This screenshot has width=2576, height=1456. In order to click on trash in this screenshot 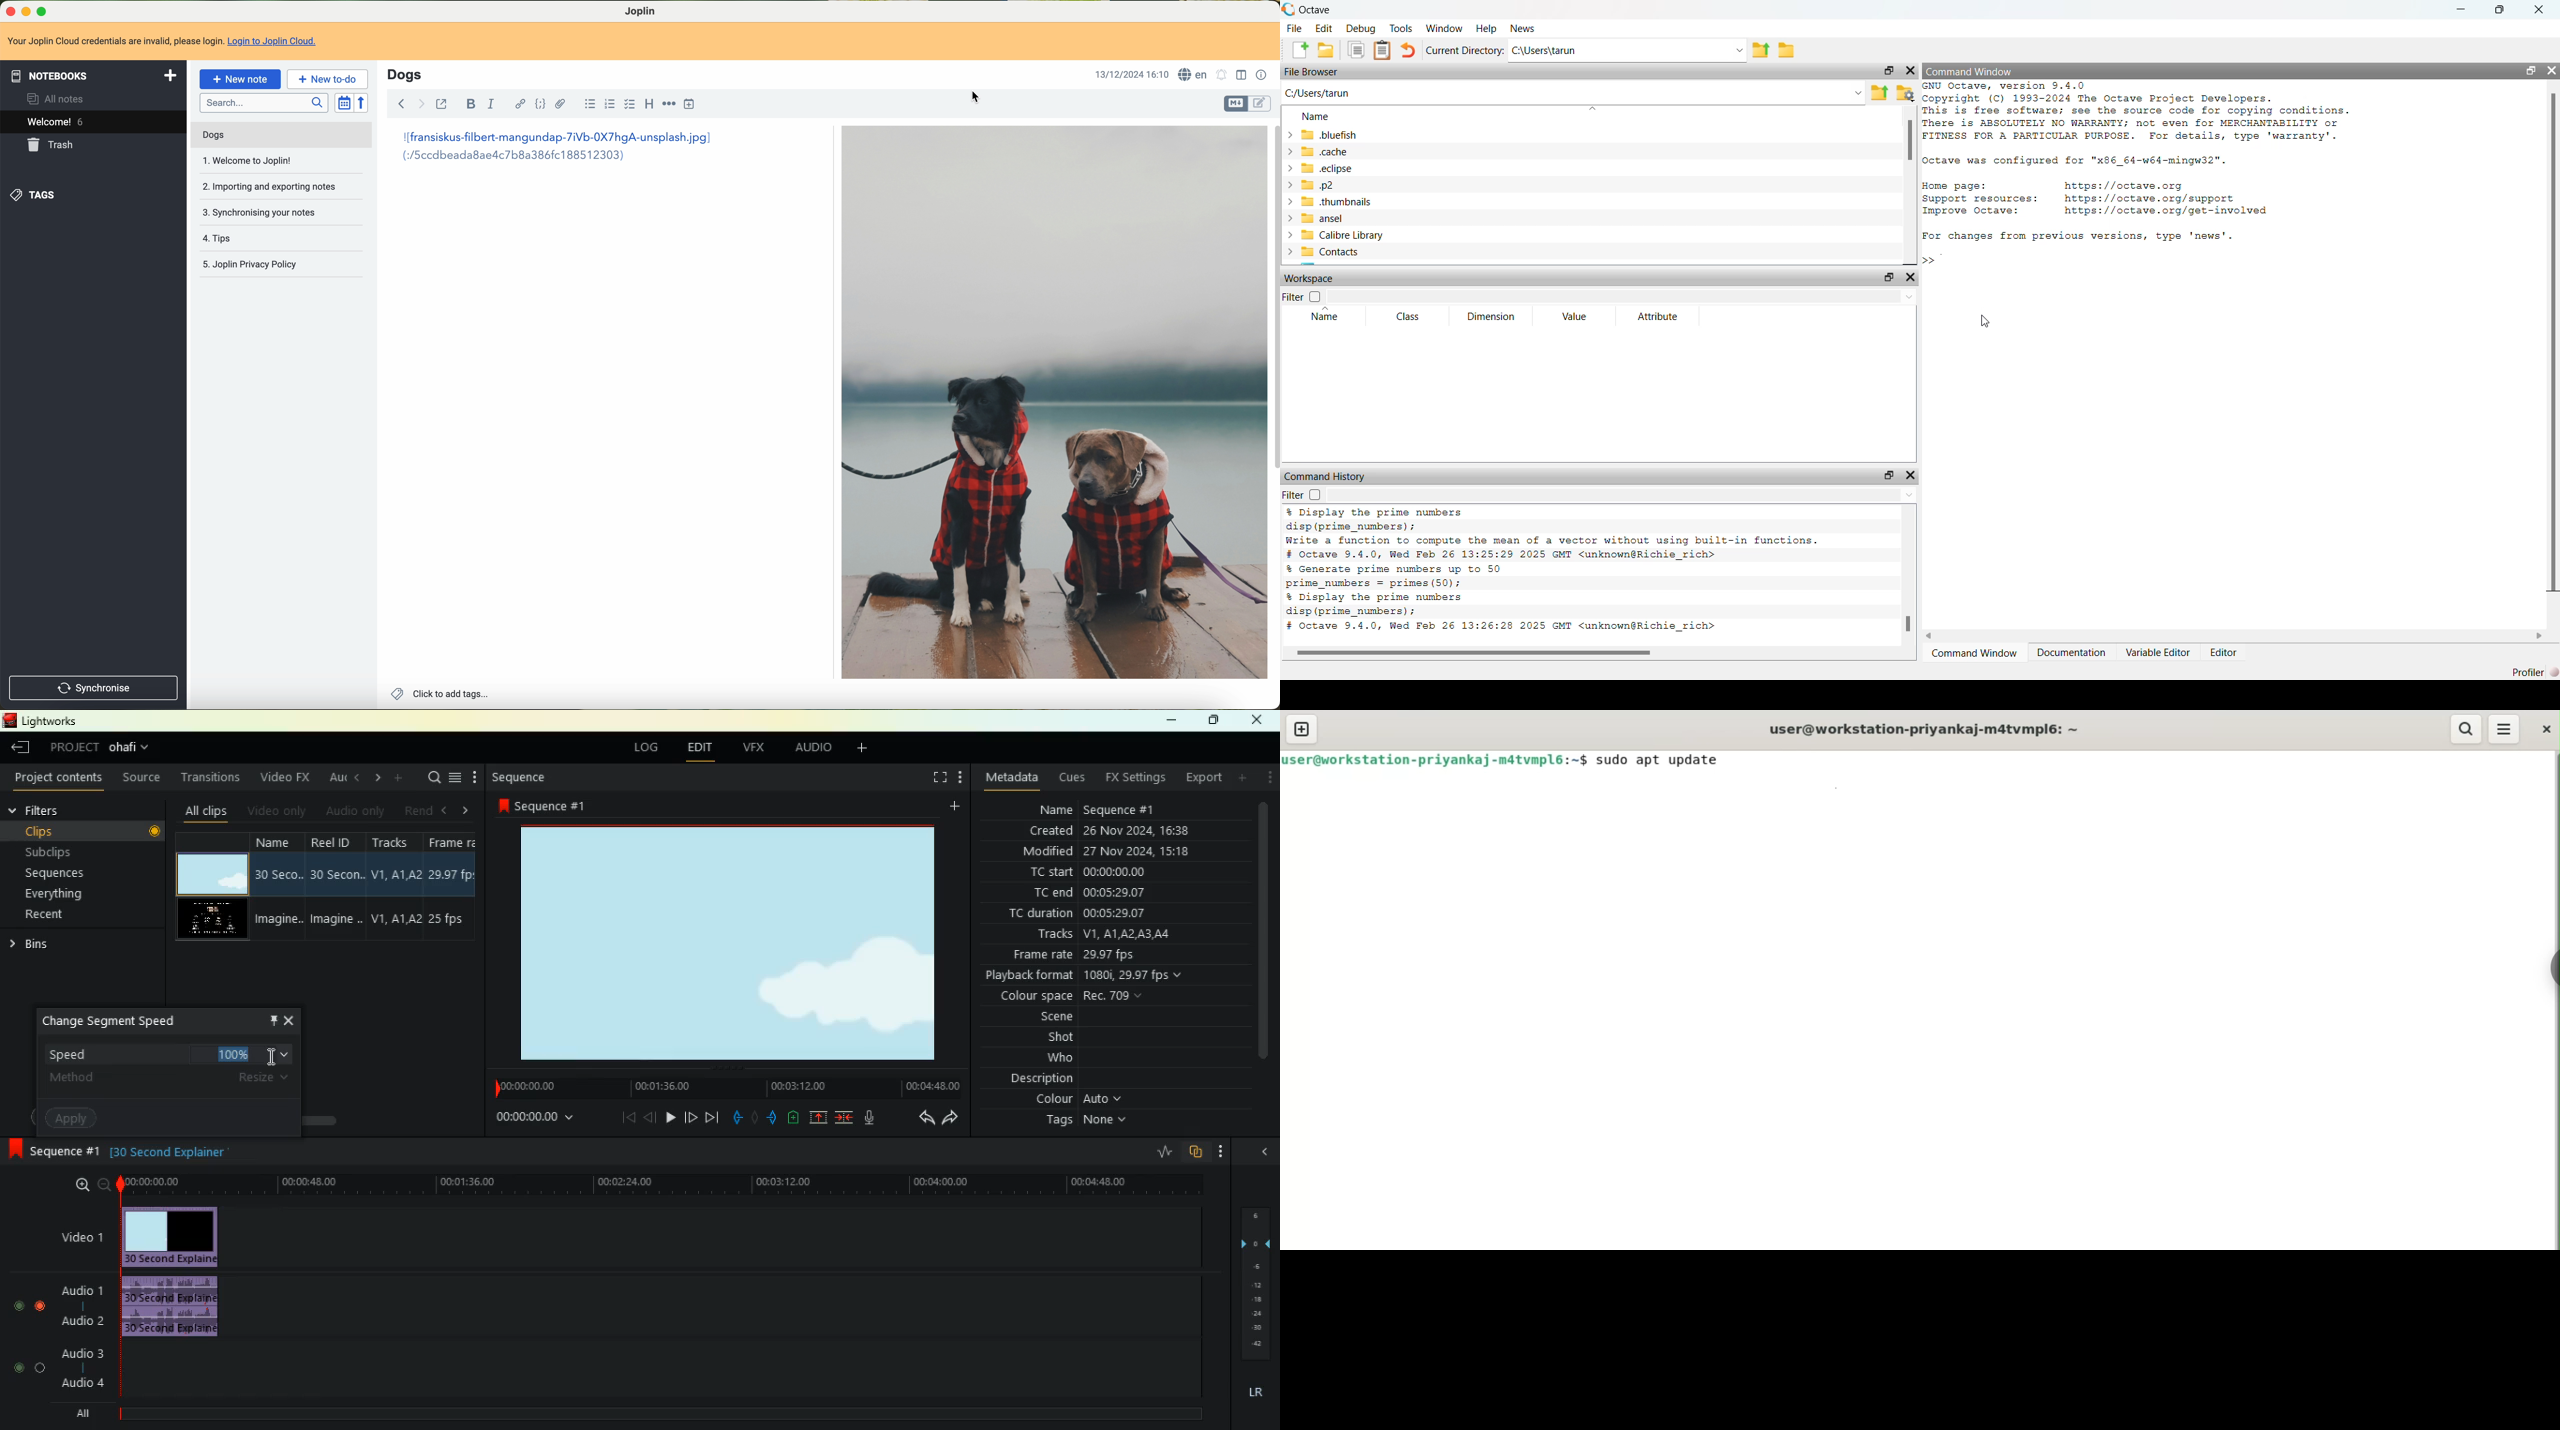, I will do `click(54, 145)`.